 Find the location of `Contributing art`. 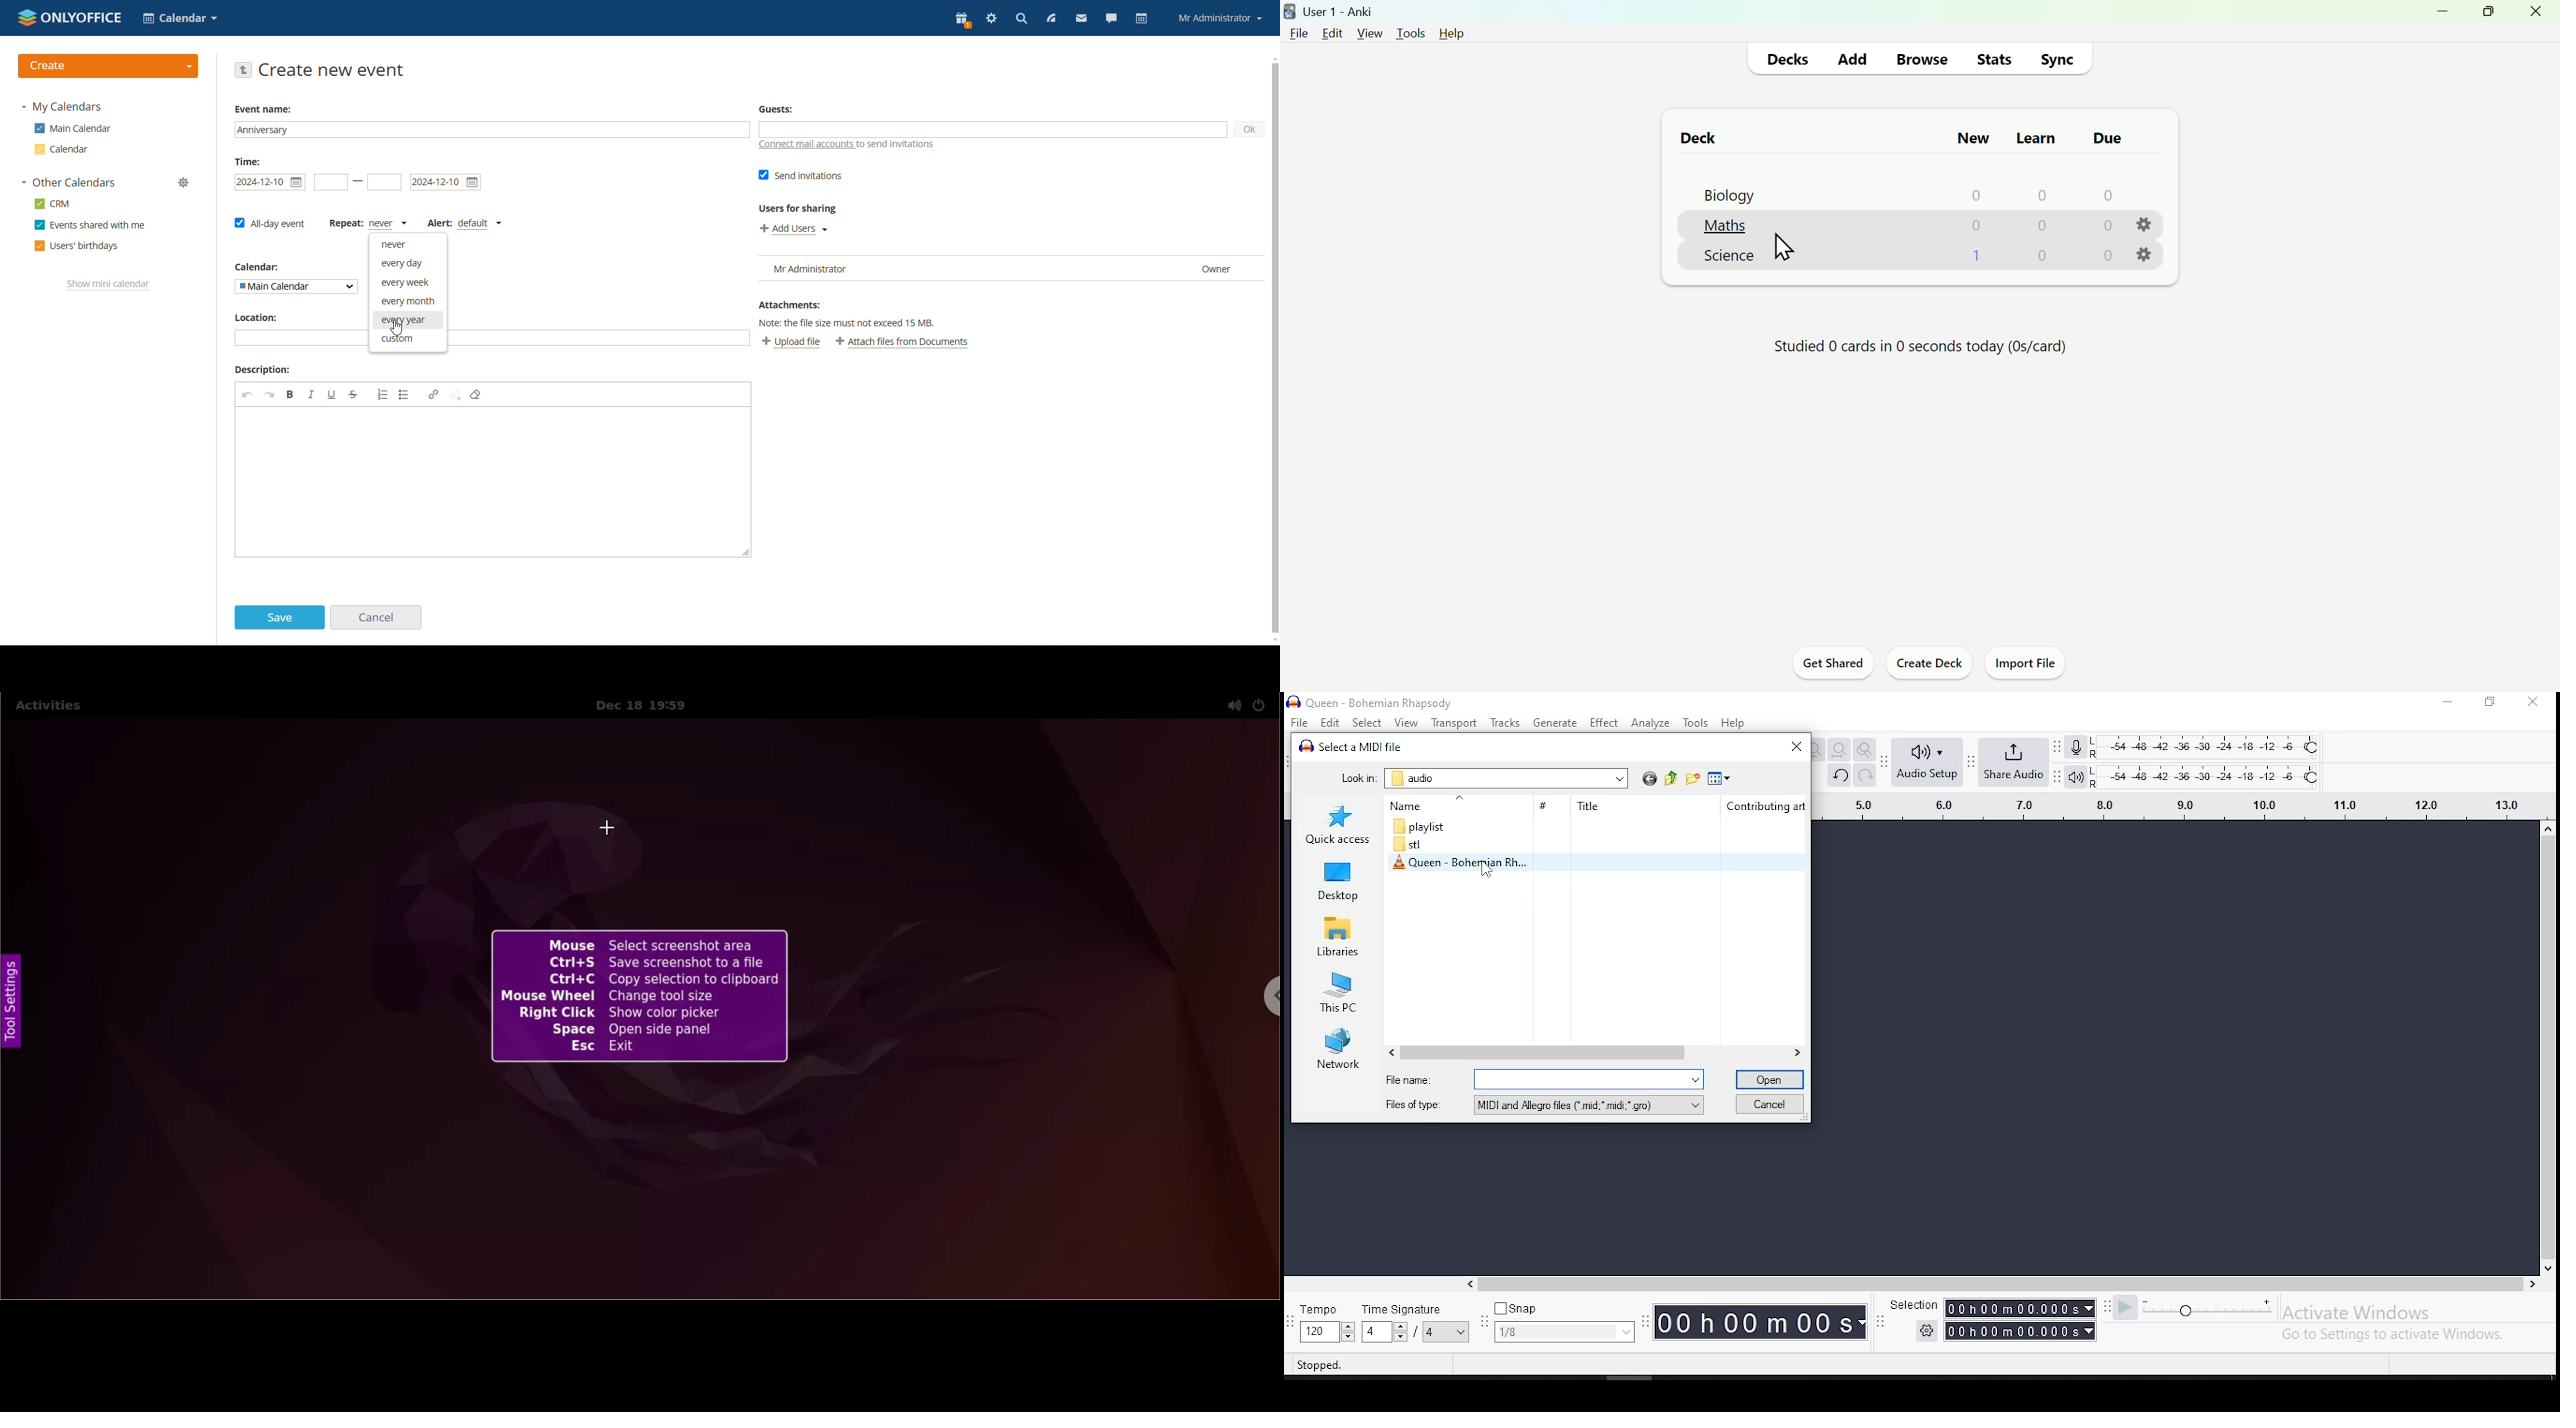

Contributing art is located at coordinates (1763, 806).